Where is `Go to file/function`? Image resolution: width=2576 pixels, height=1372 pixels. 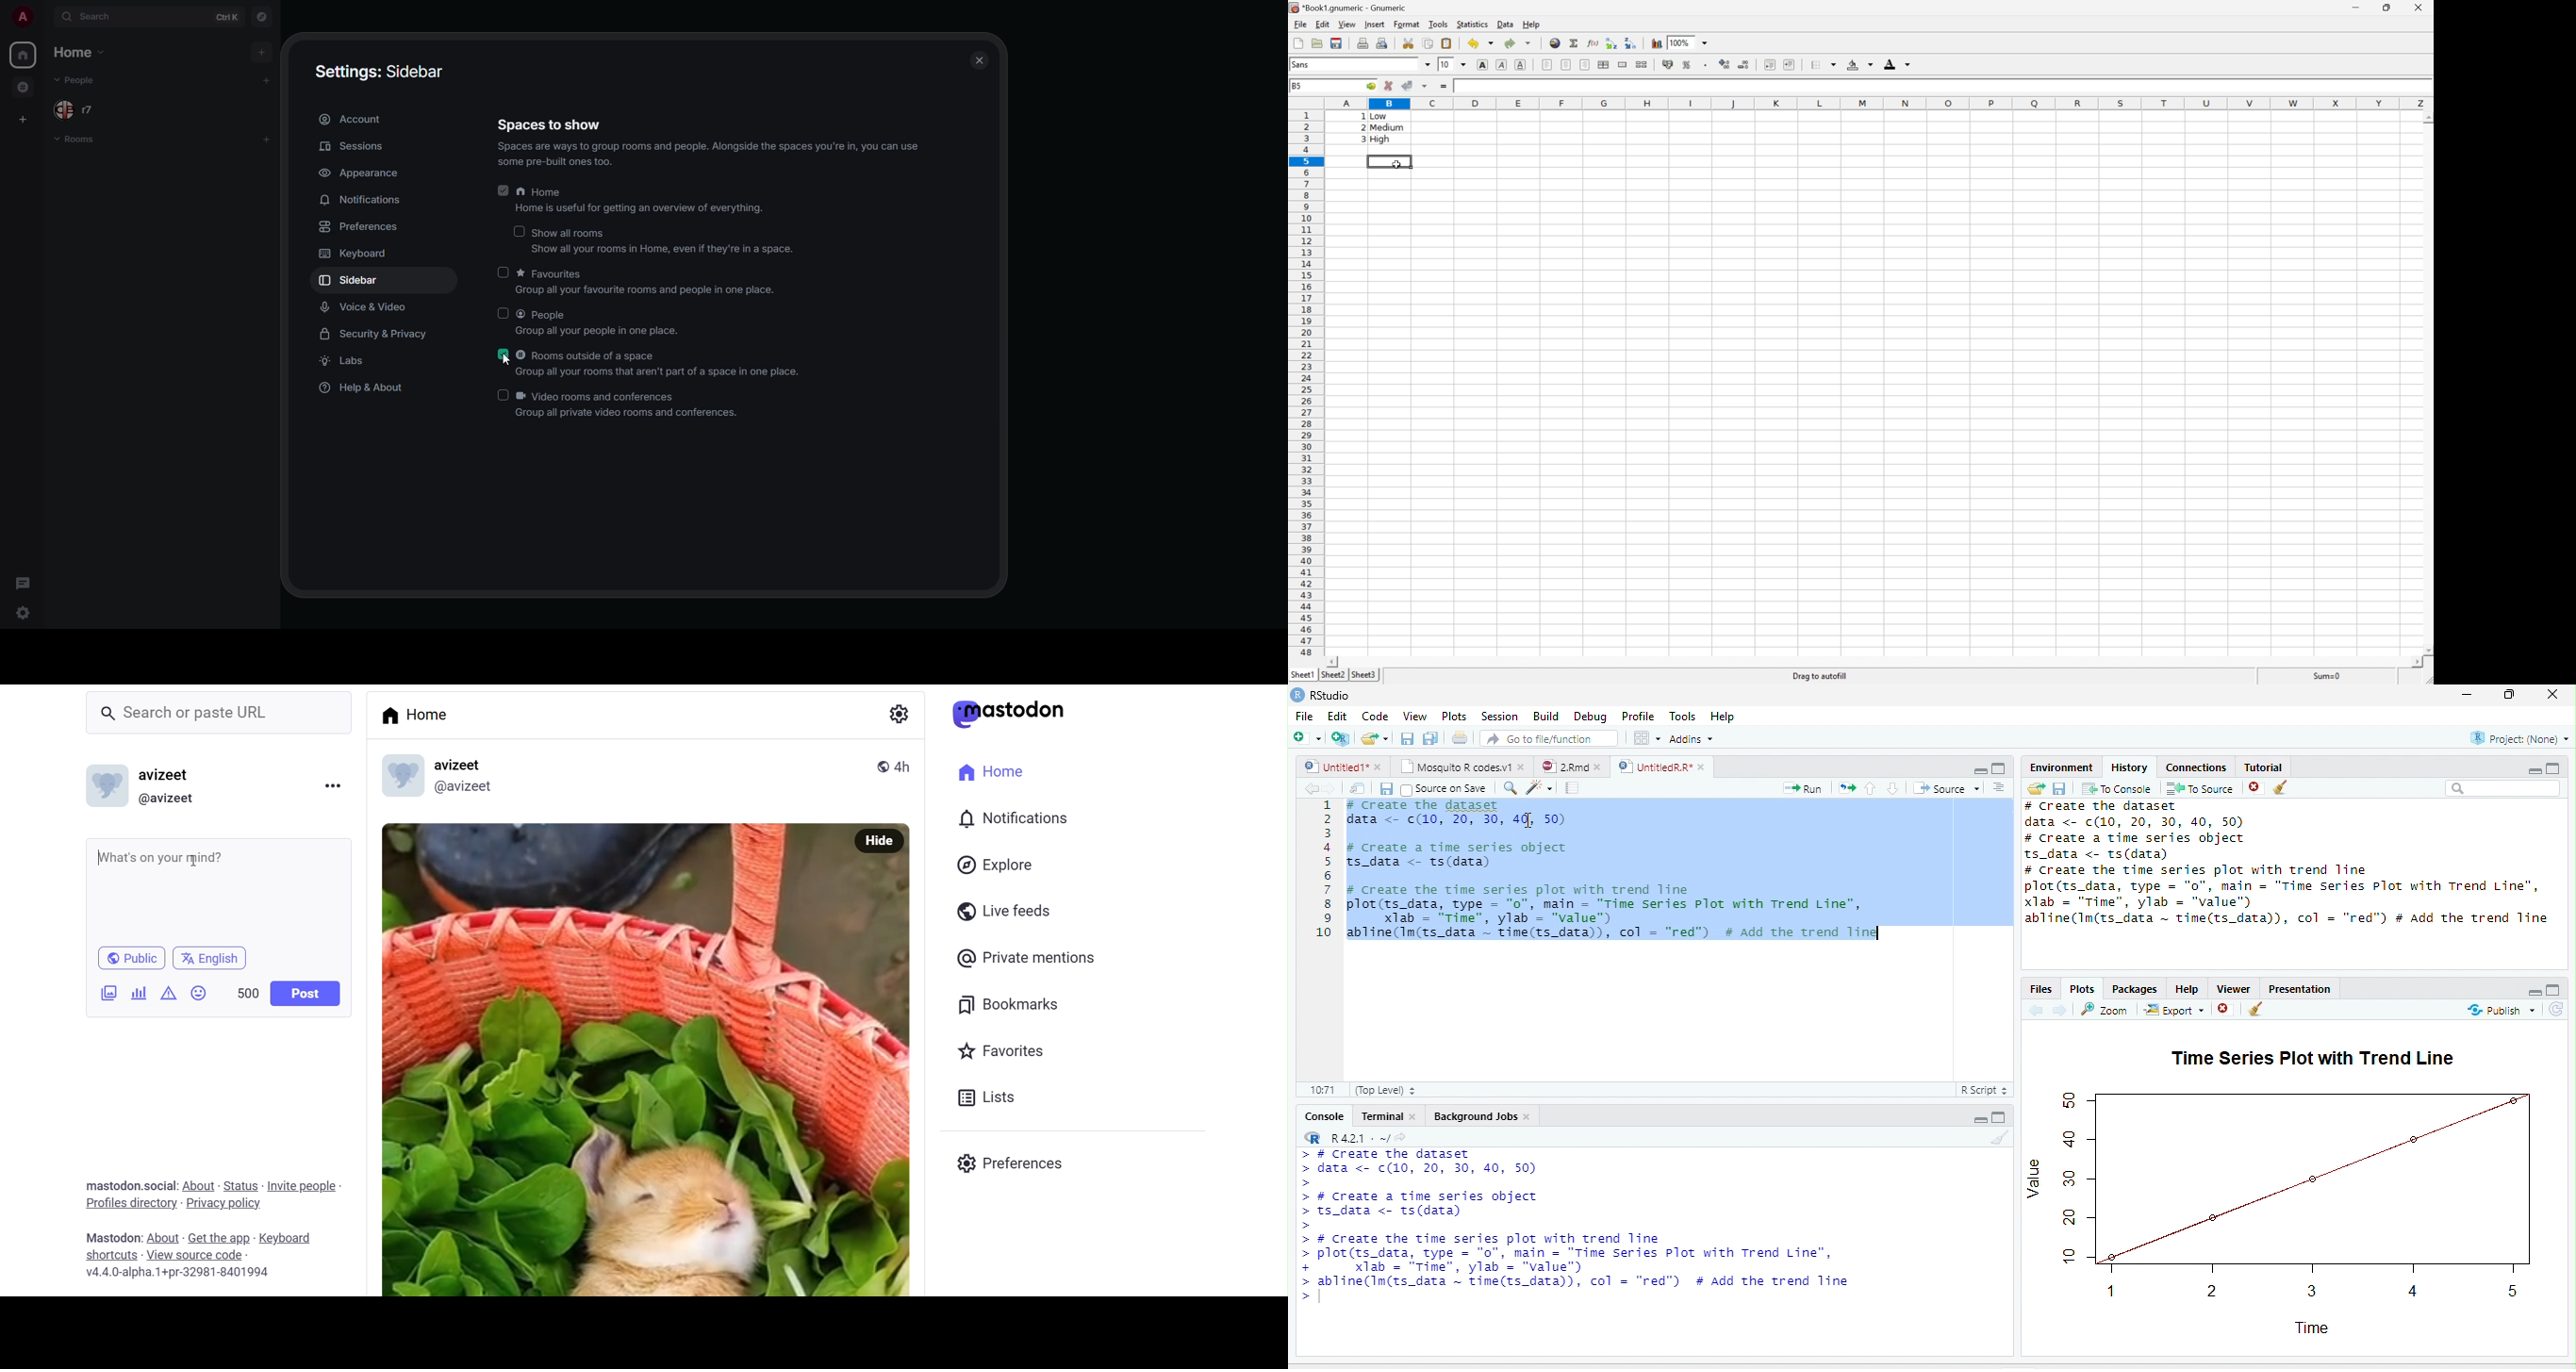
Go to file/function is located at coordinates (1549, 738).